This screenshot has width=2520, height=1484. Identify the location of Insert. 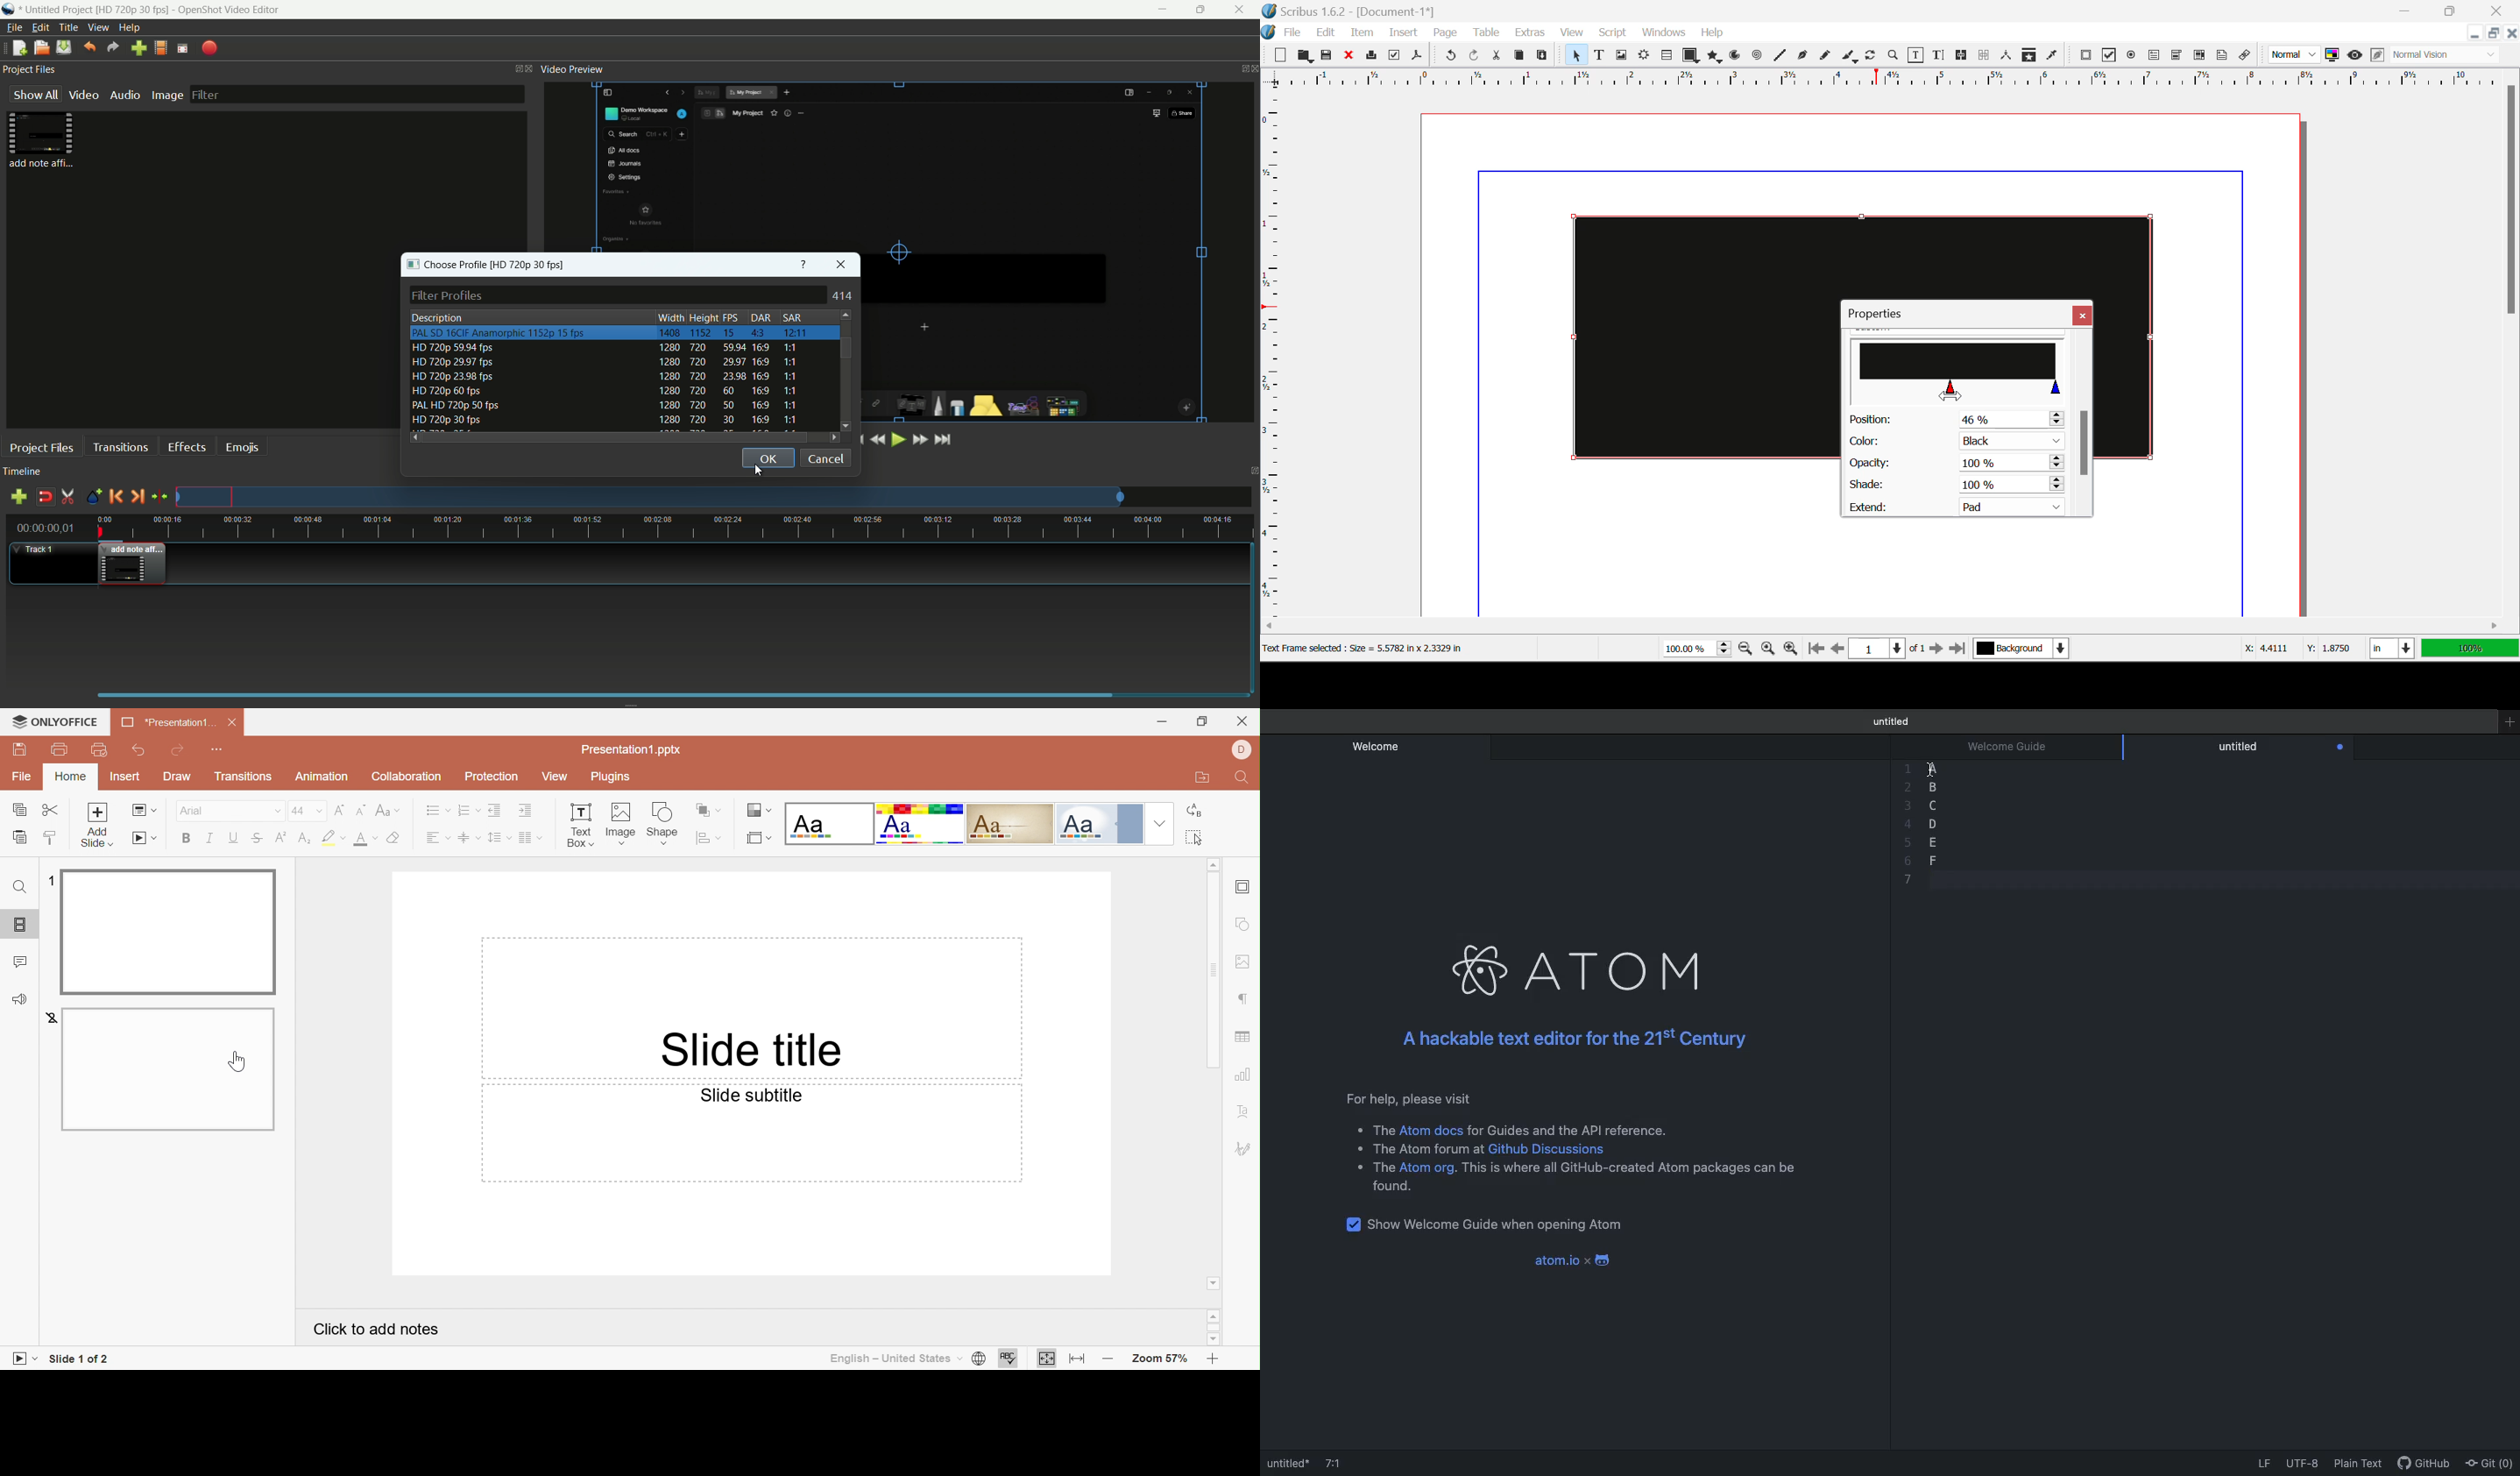
(125, 777).